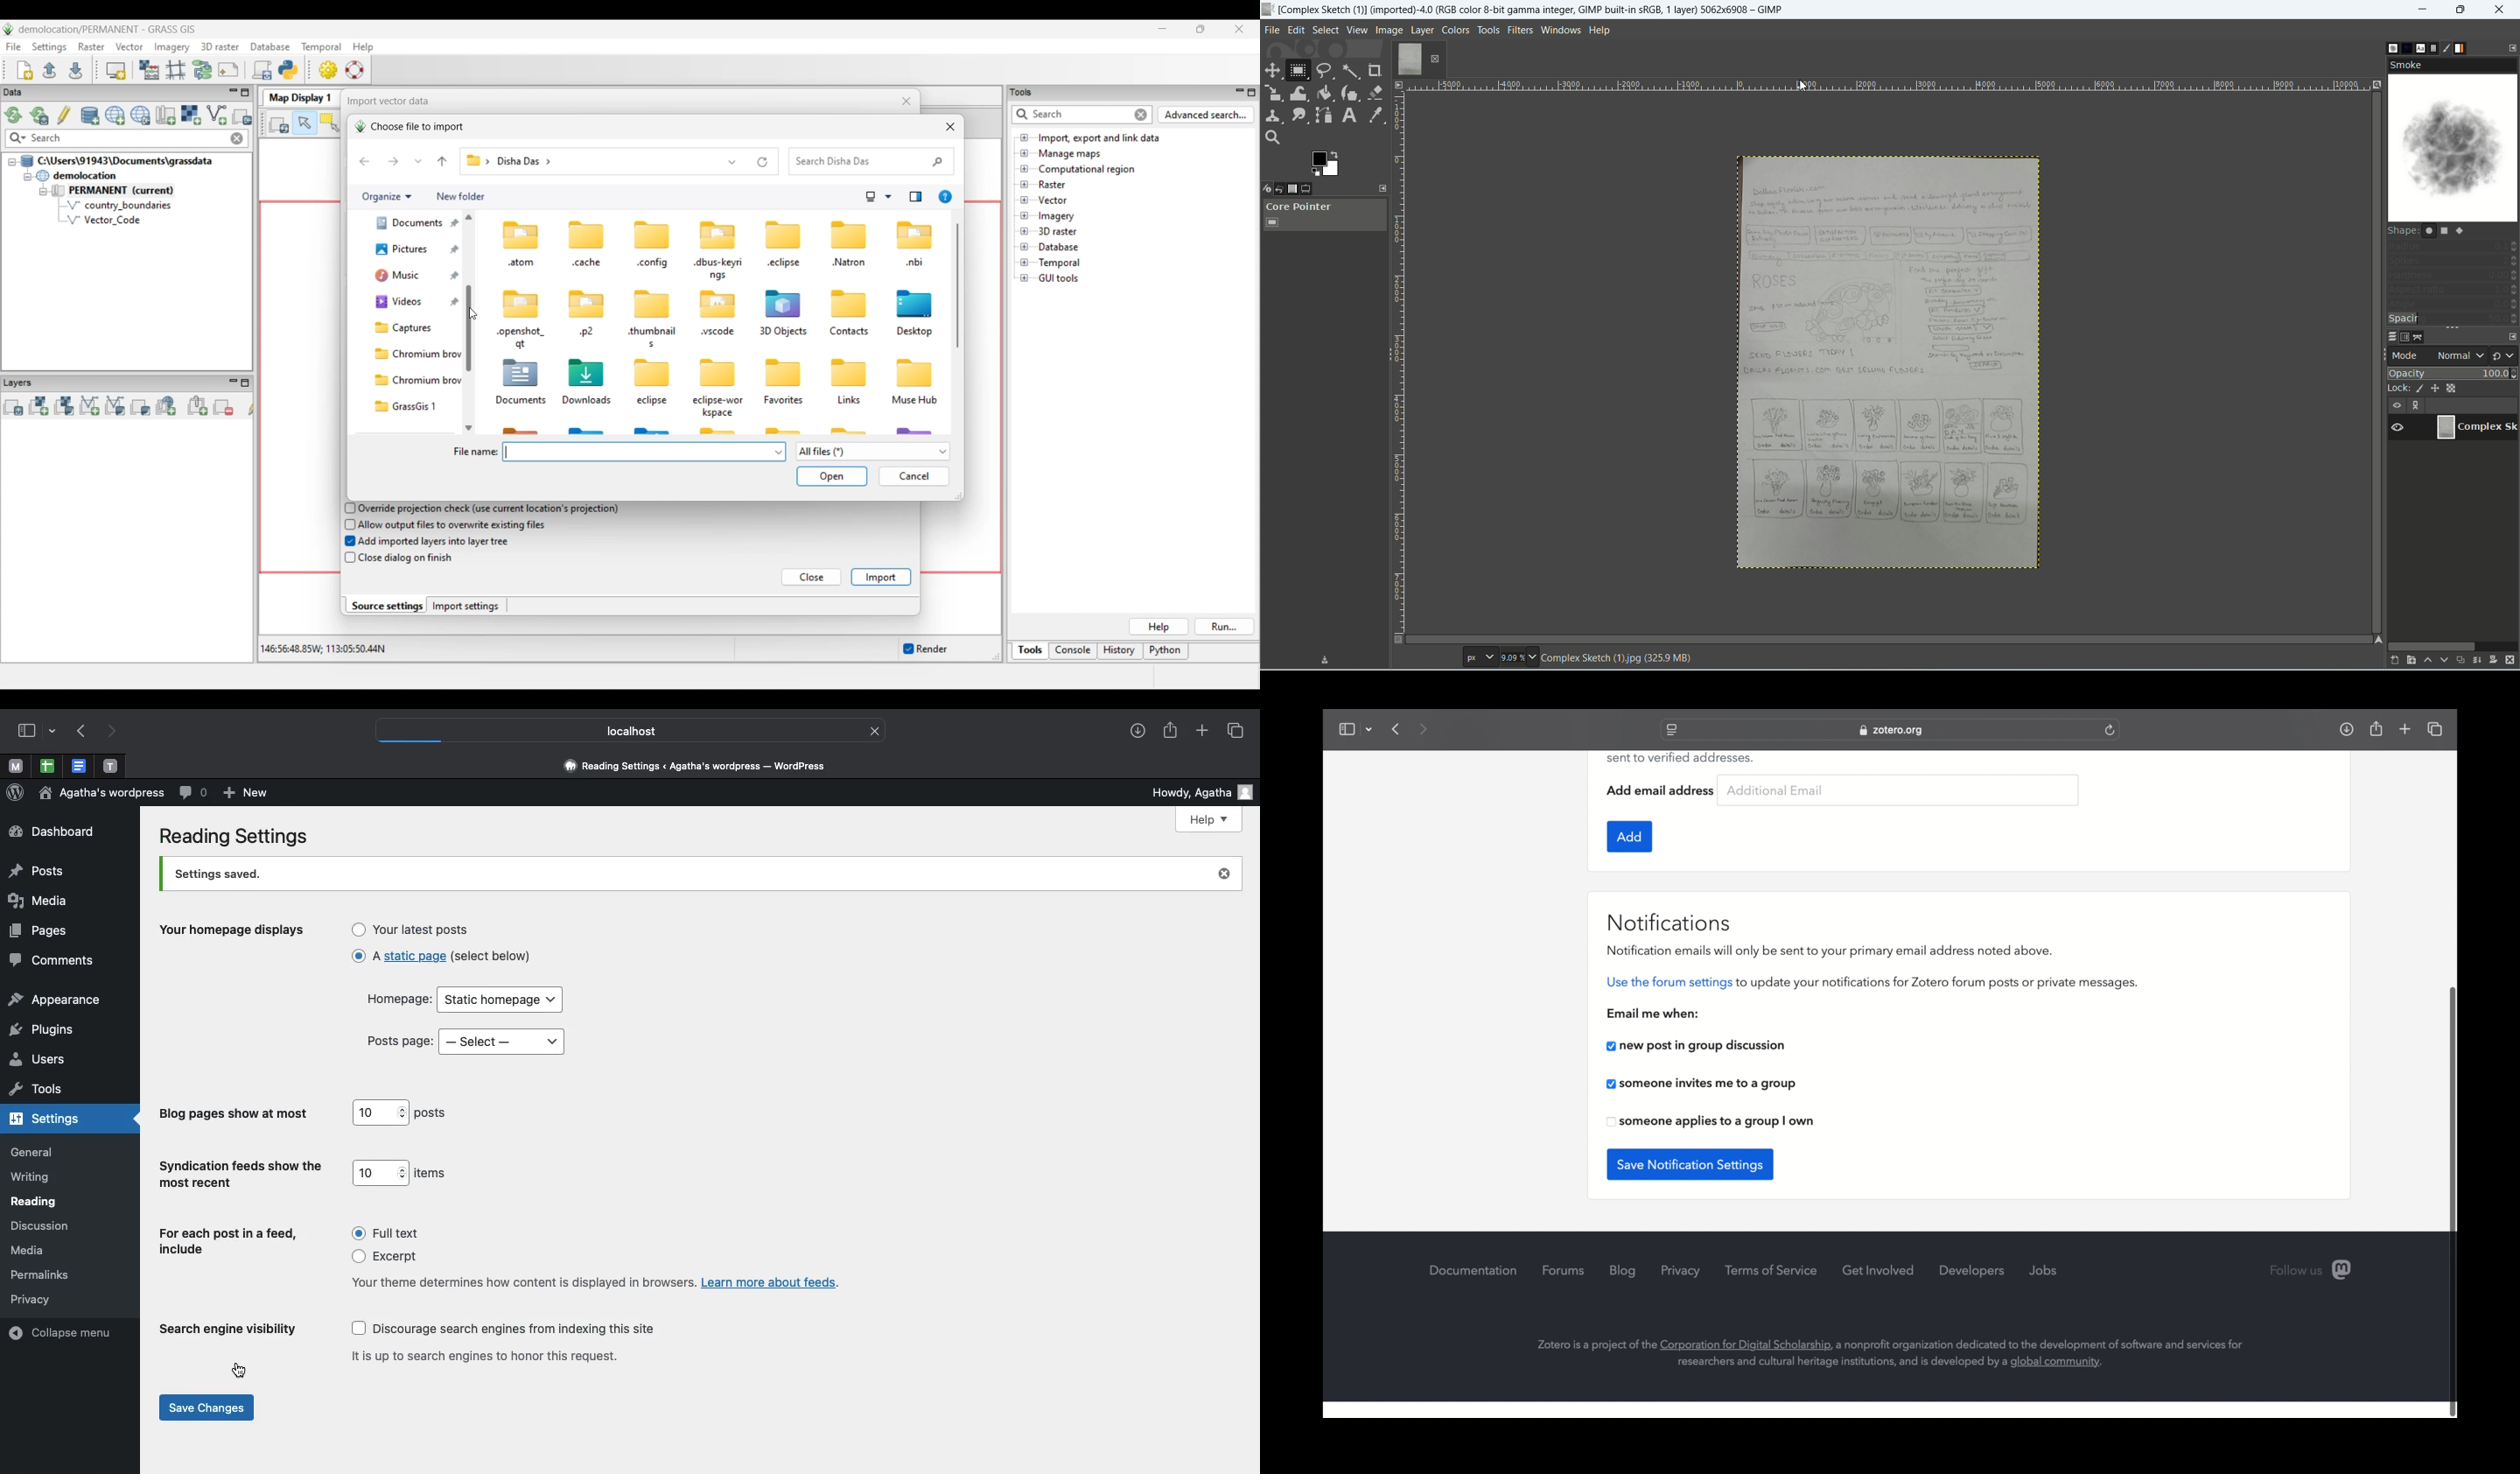  Describe the element at coordinates (1139, 730) in the screenshot. I see `Download` at that location.